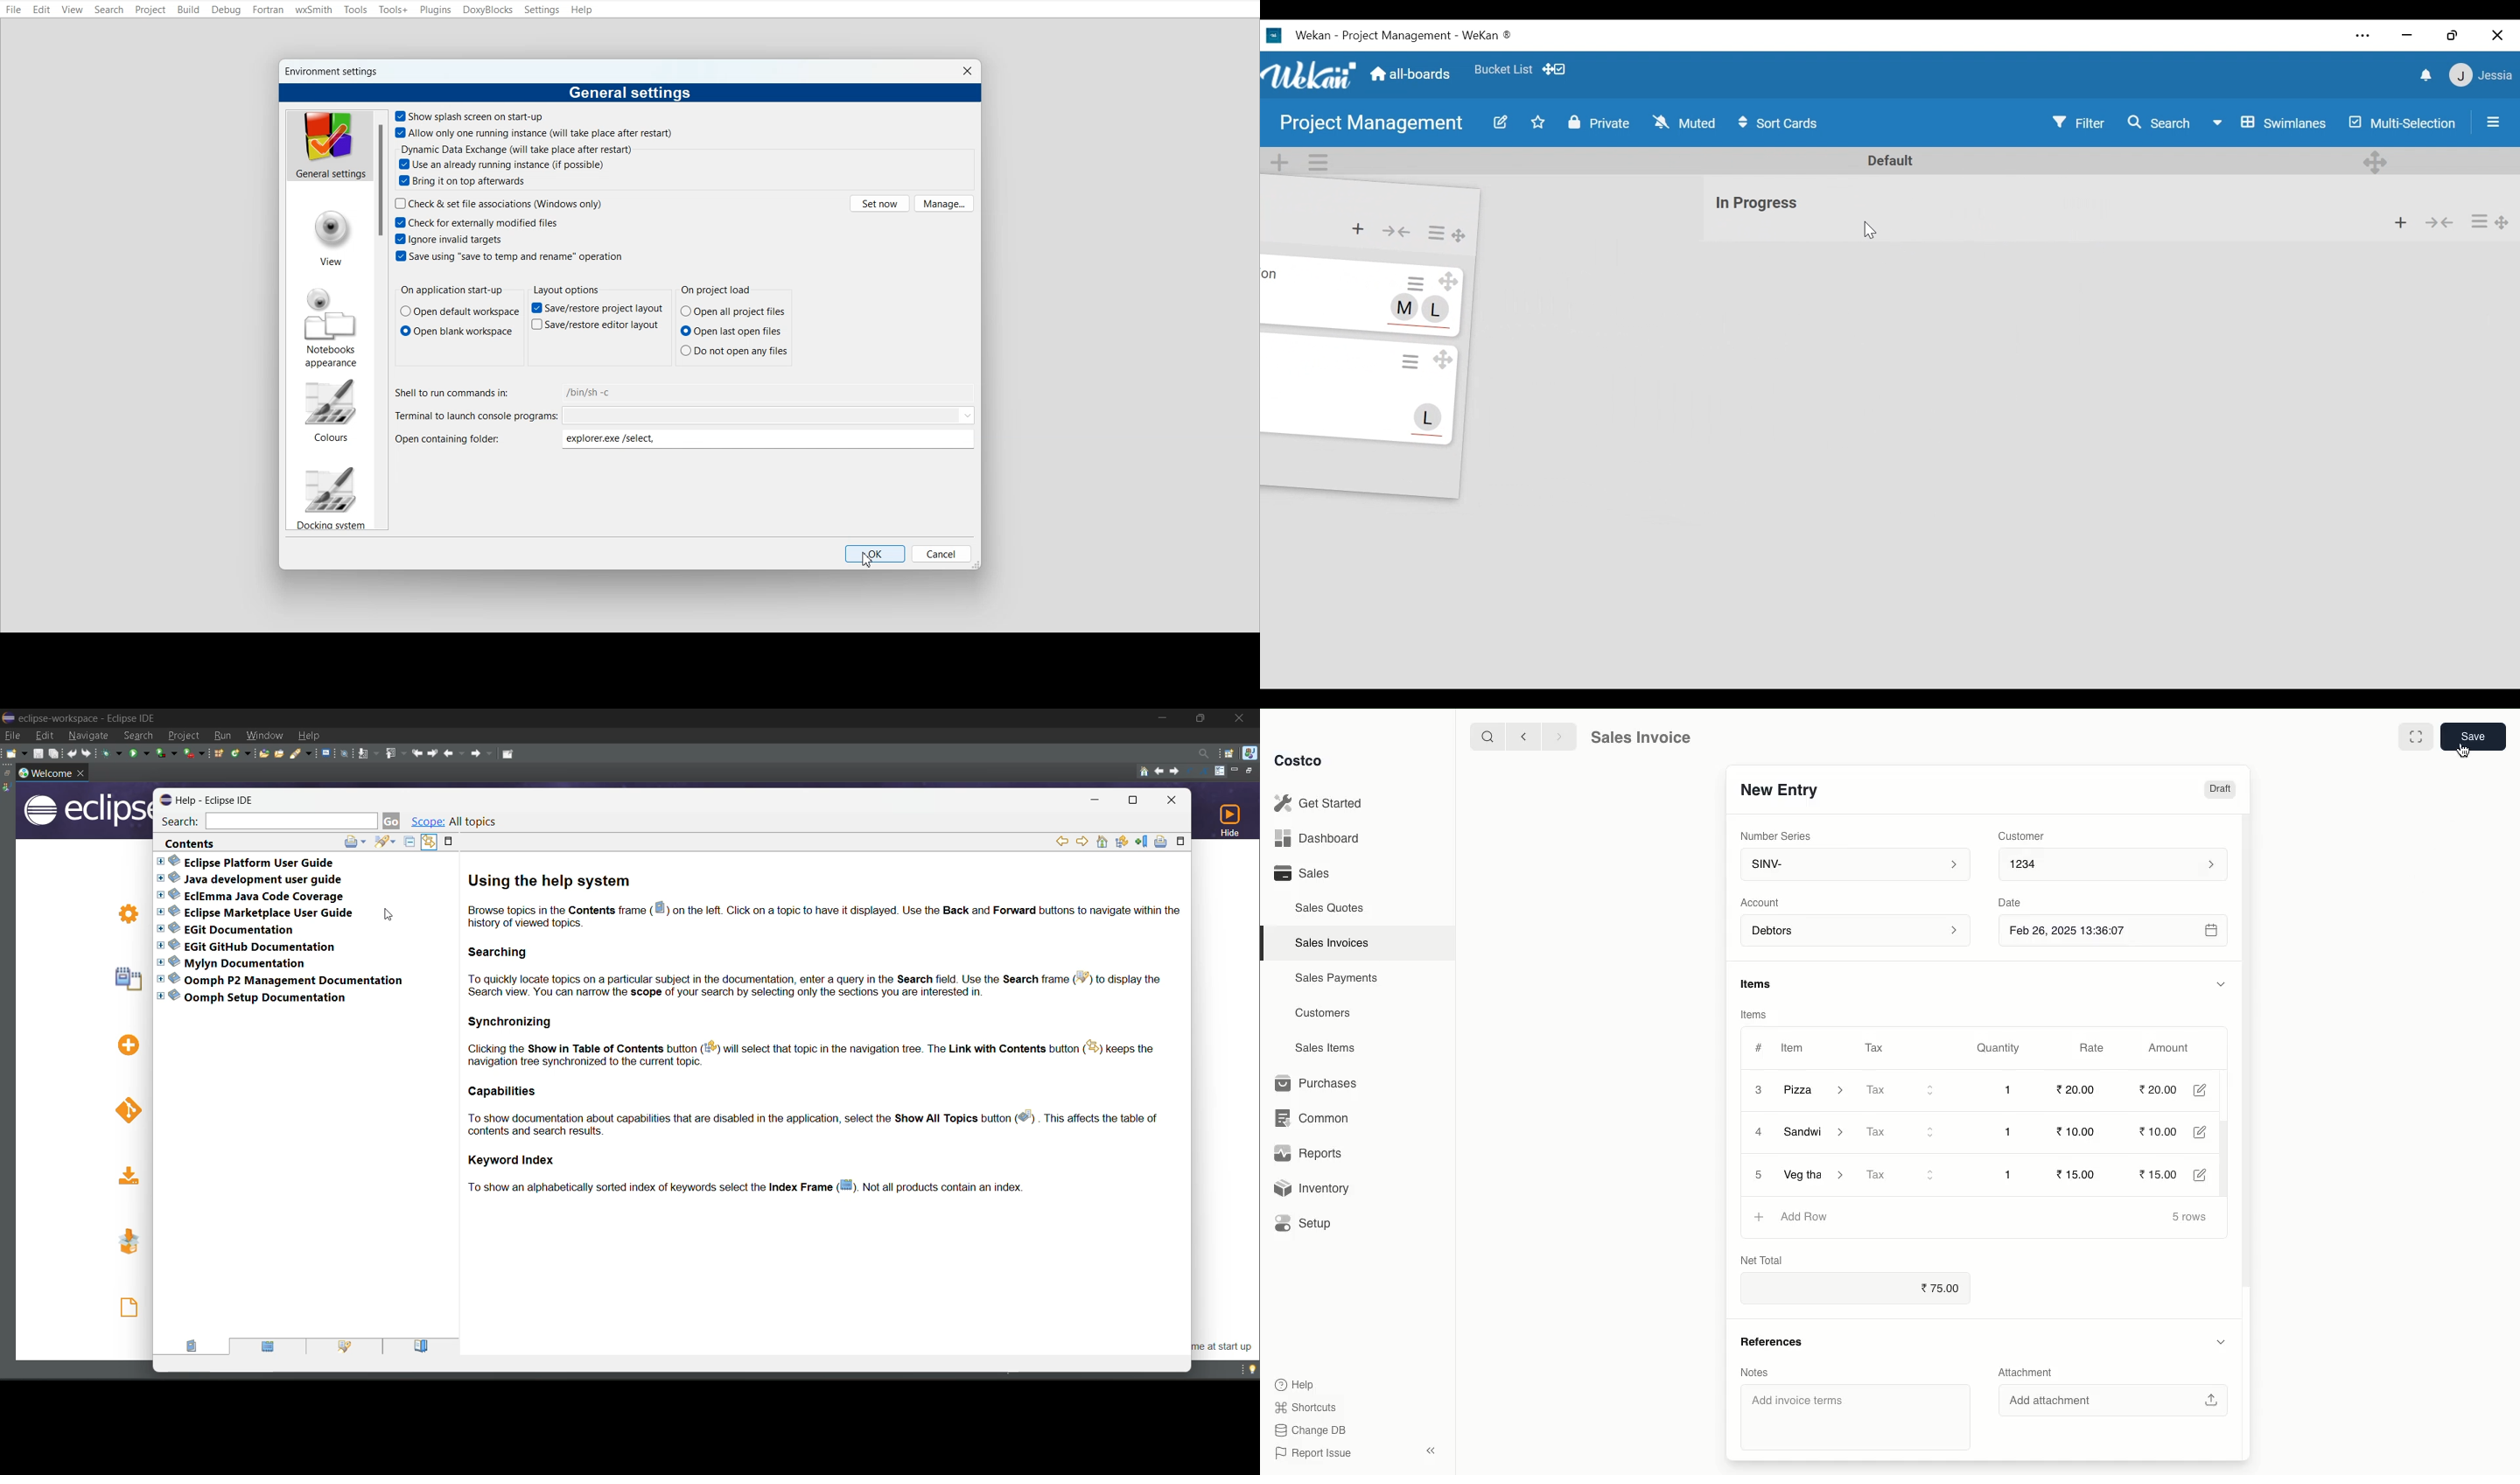  Describe the element at coordinates (2190, 1218) in the screenshot. I see `5 rows` at that location.